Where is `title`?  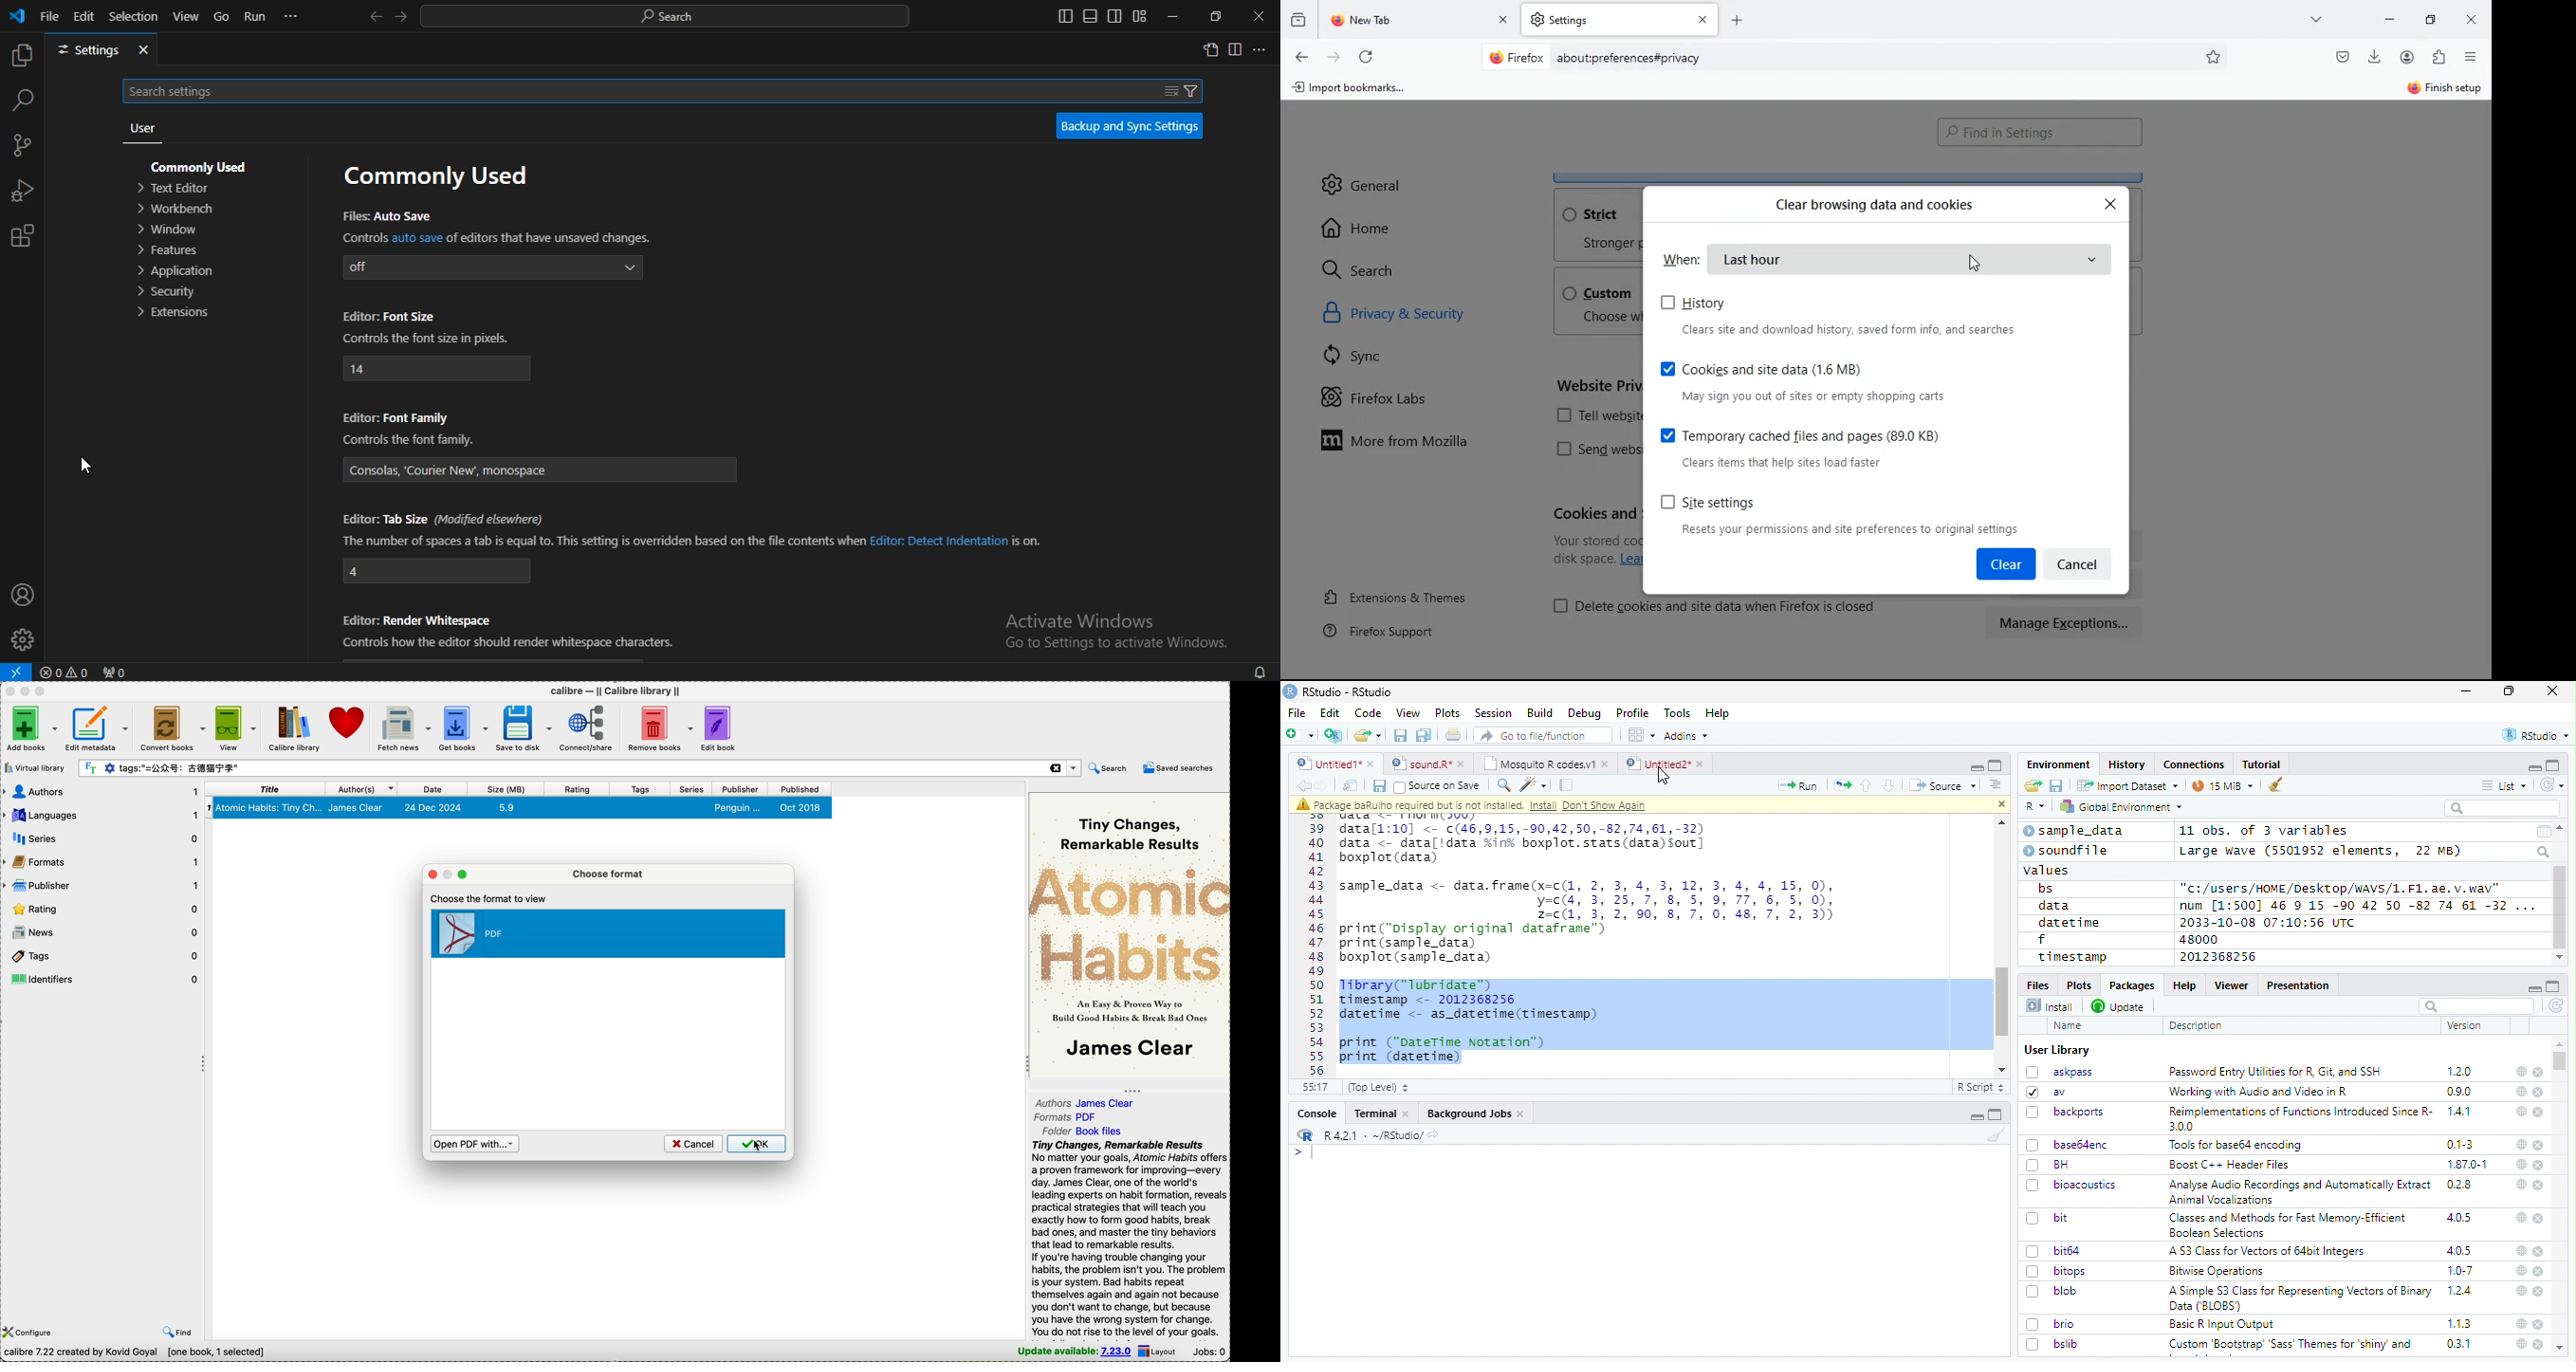
title is located at coordinates (267, 790).